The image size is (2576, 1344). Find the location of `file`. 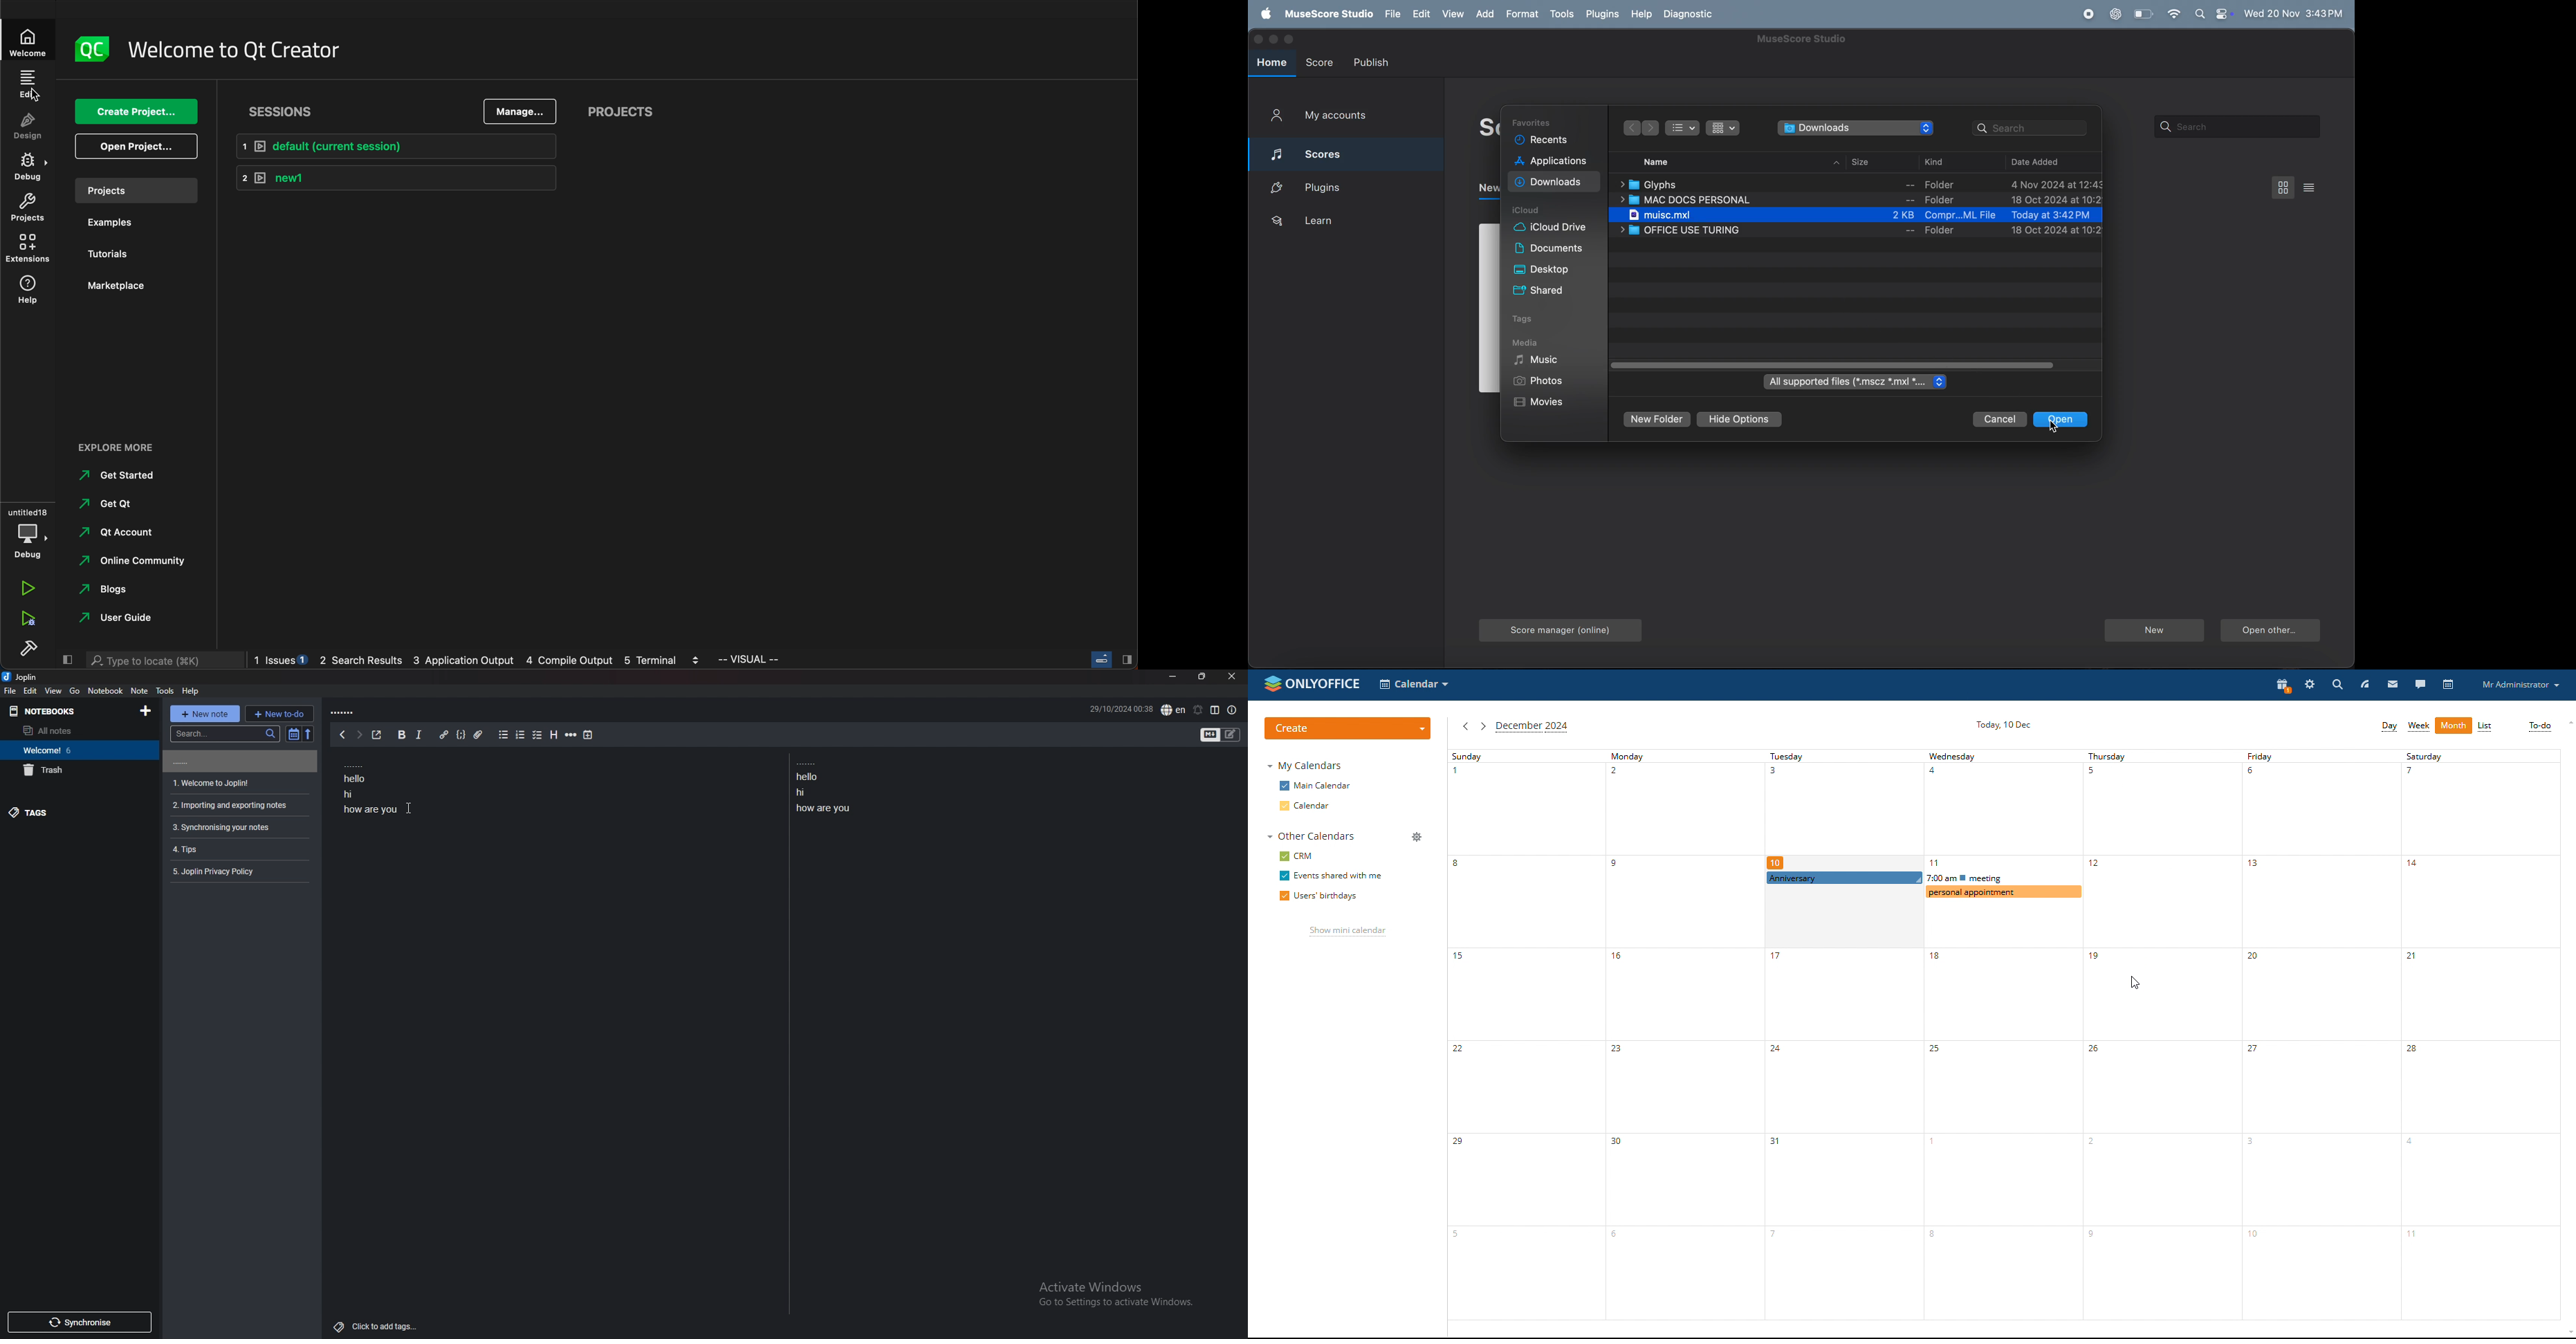

file is located at coordinates (1392, 12).